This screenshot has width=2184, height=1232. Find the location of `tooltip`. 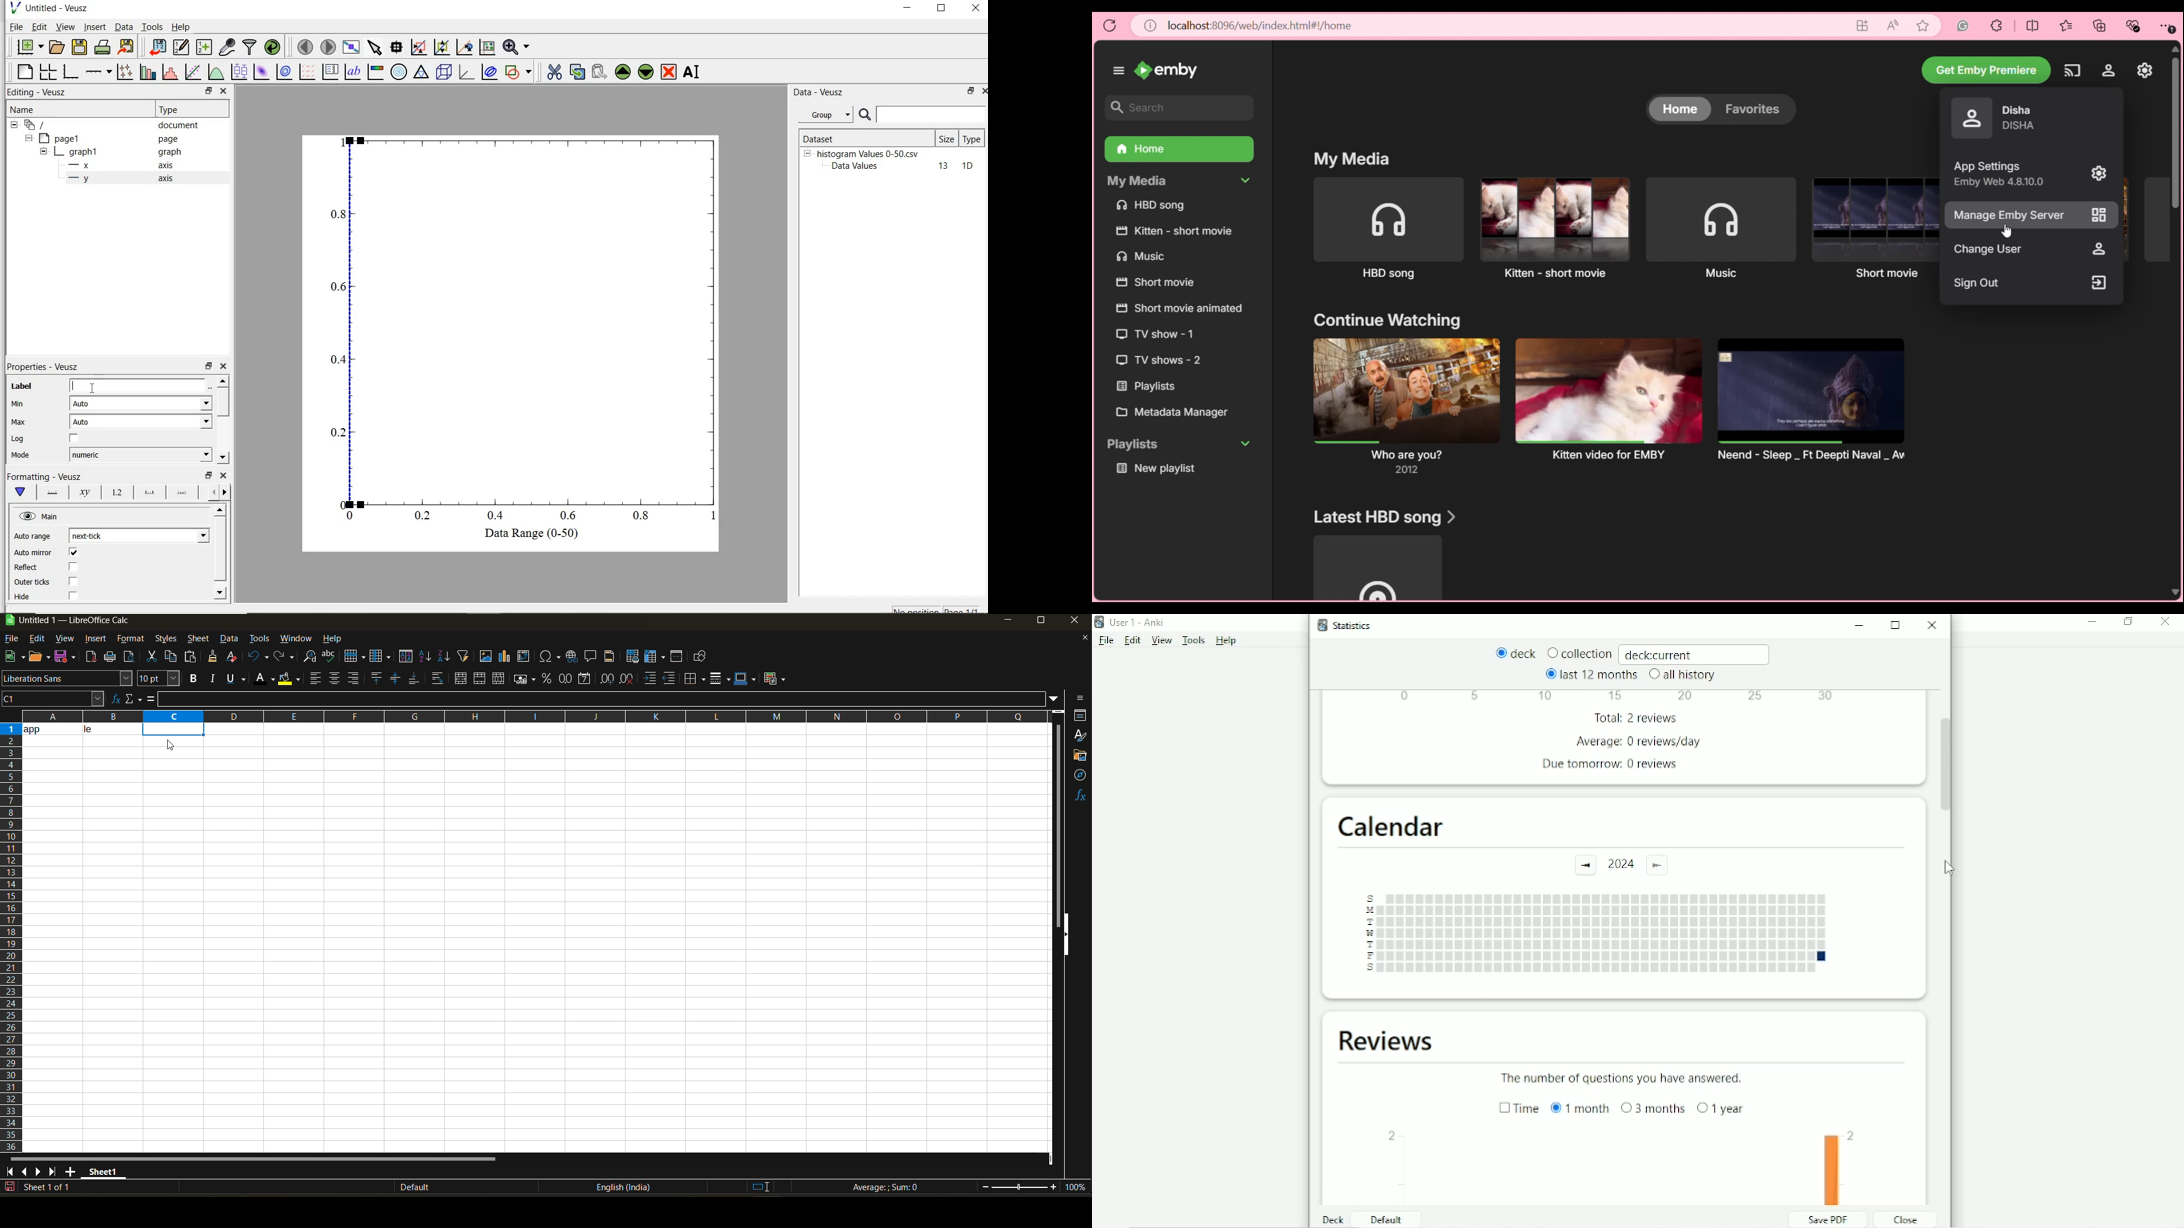

tooltip is located at coordinates (2139, 94).